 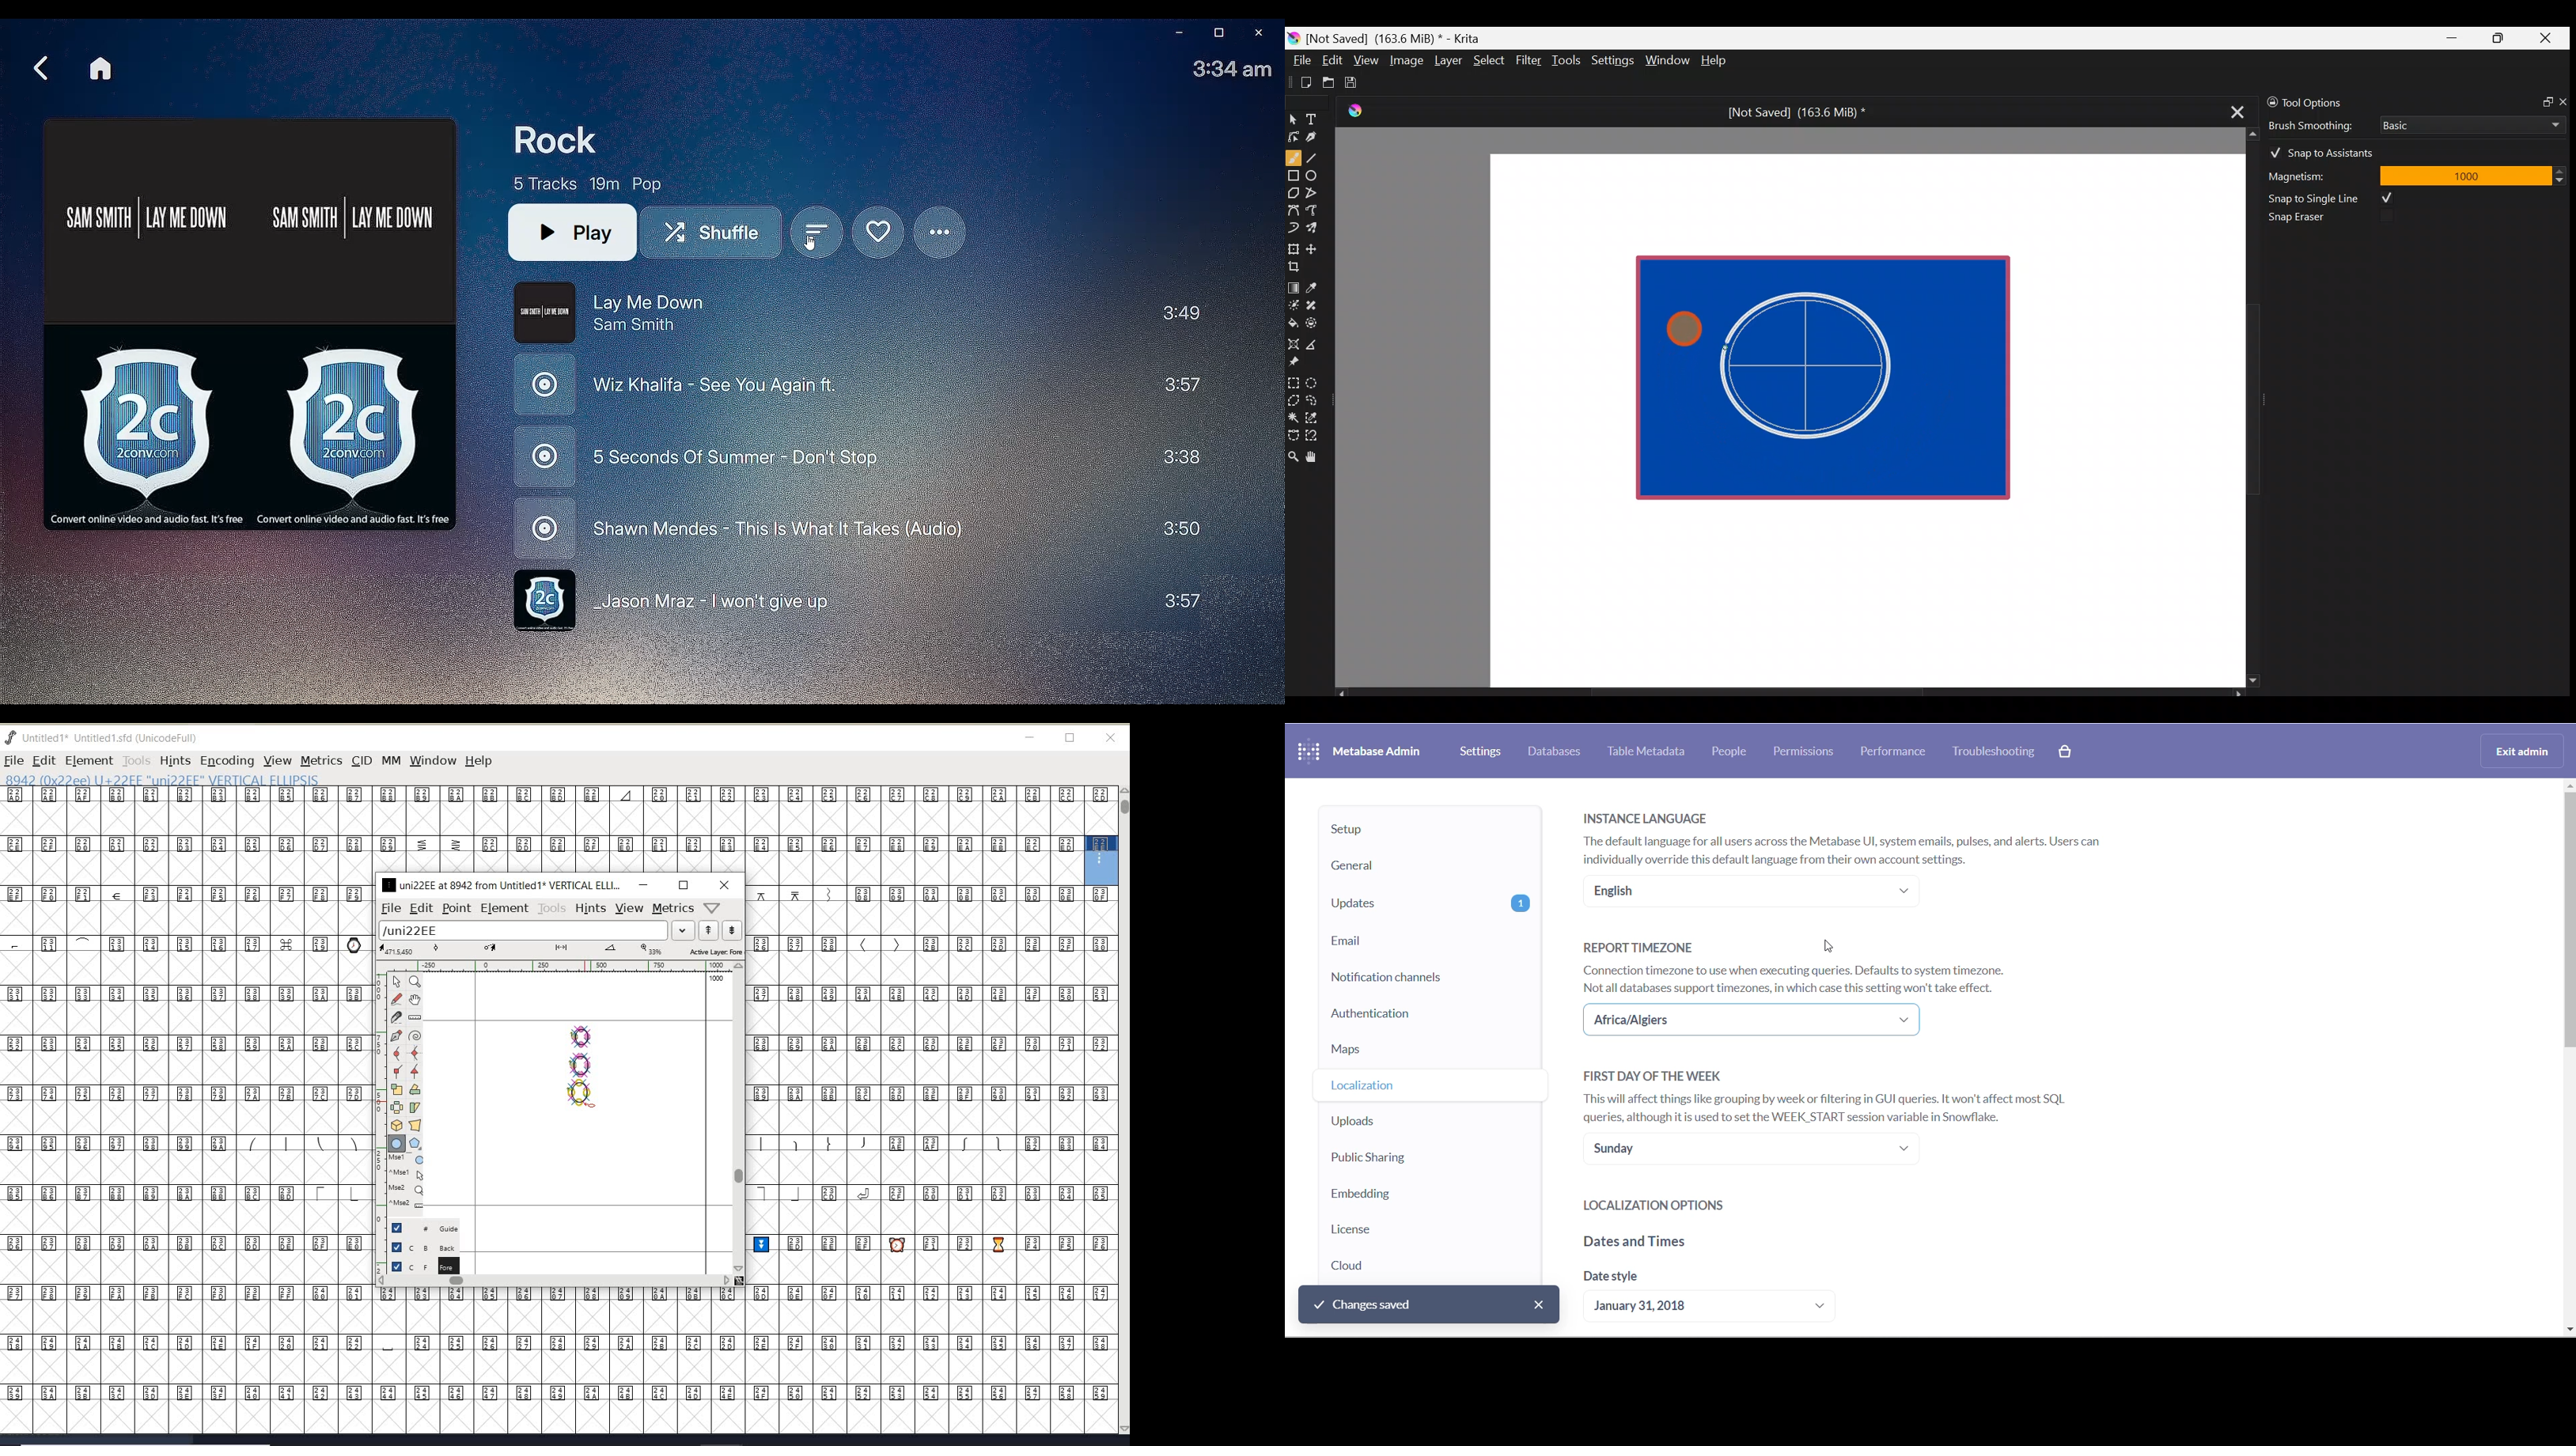 What do you see at coordinates (1541, 1304) in the screenshot?
I see `close` at bounding box center [1541, 1304].